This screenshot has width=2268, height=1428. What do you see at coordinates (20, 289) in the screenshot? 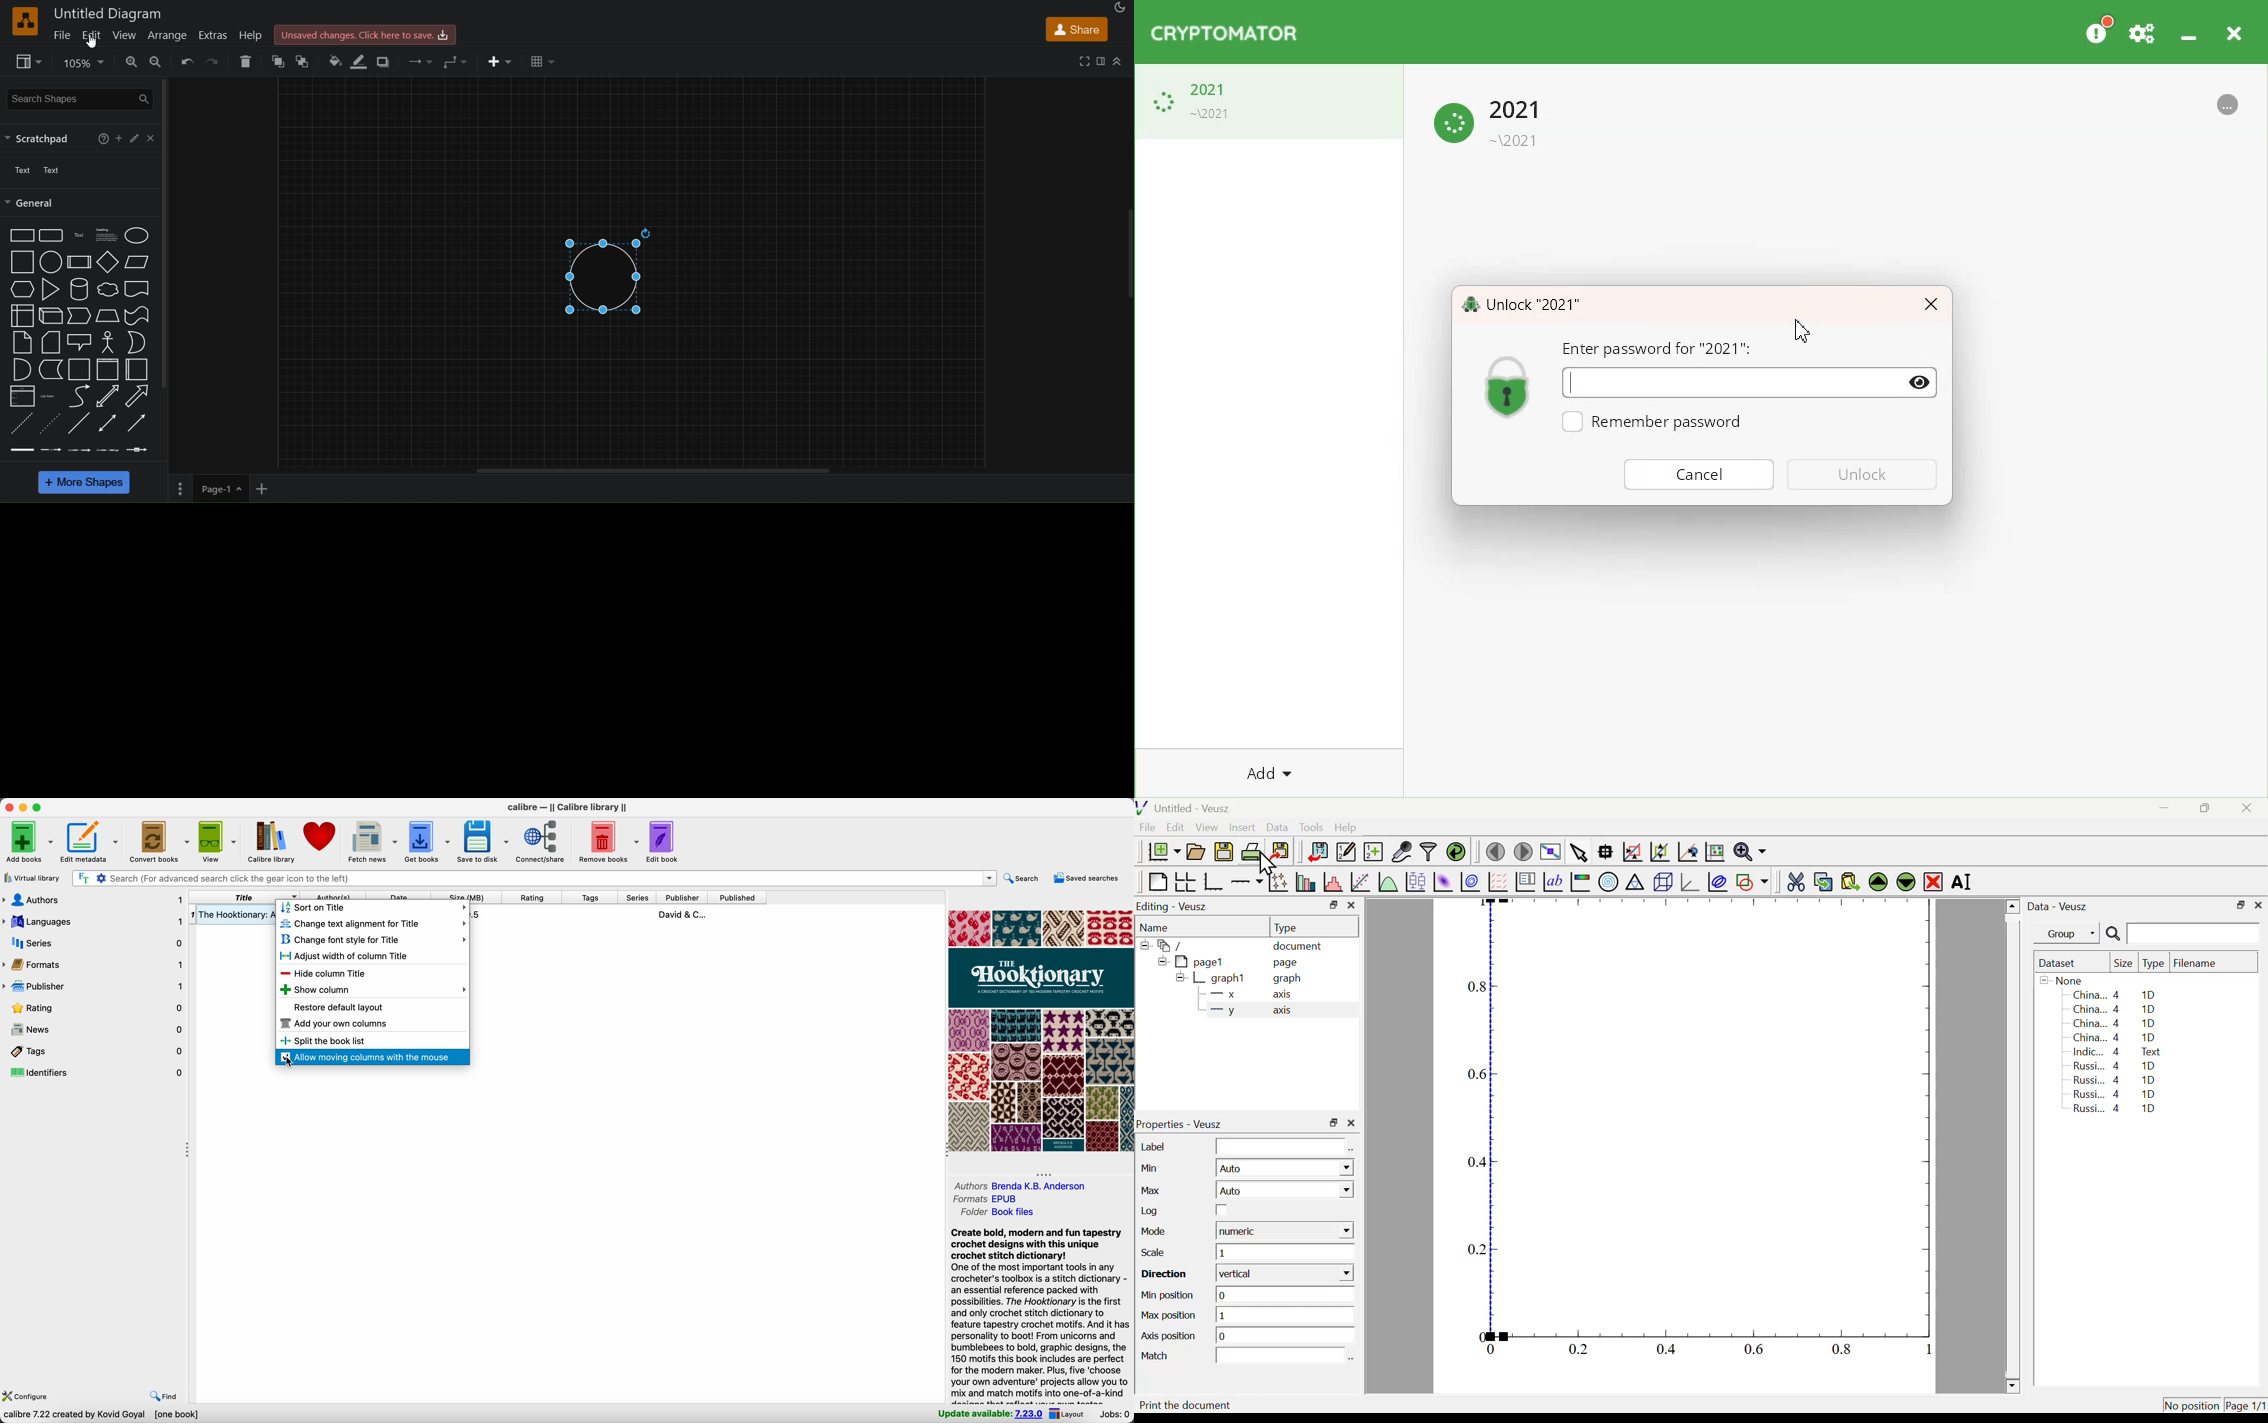
I see `hexagon` at bounding box center [20, 289].